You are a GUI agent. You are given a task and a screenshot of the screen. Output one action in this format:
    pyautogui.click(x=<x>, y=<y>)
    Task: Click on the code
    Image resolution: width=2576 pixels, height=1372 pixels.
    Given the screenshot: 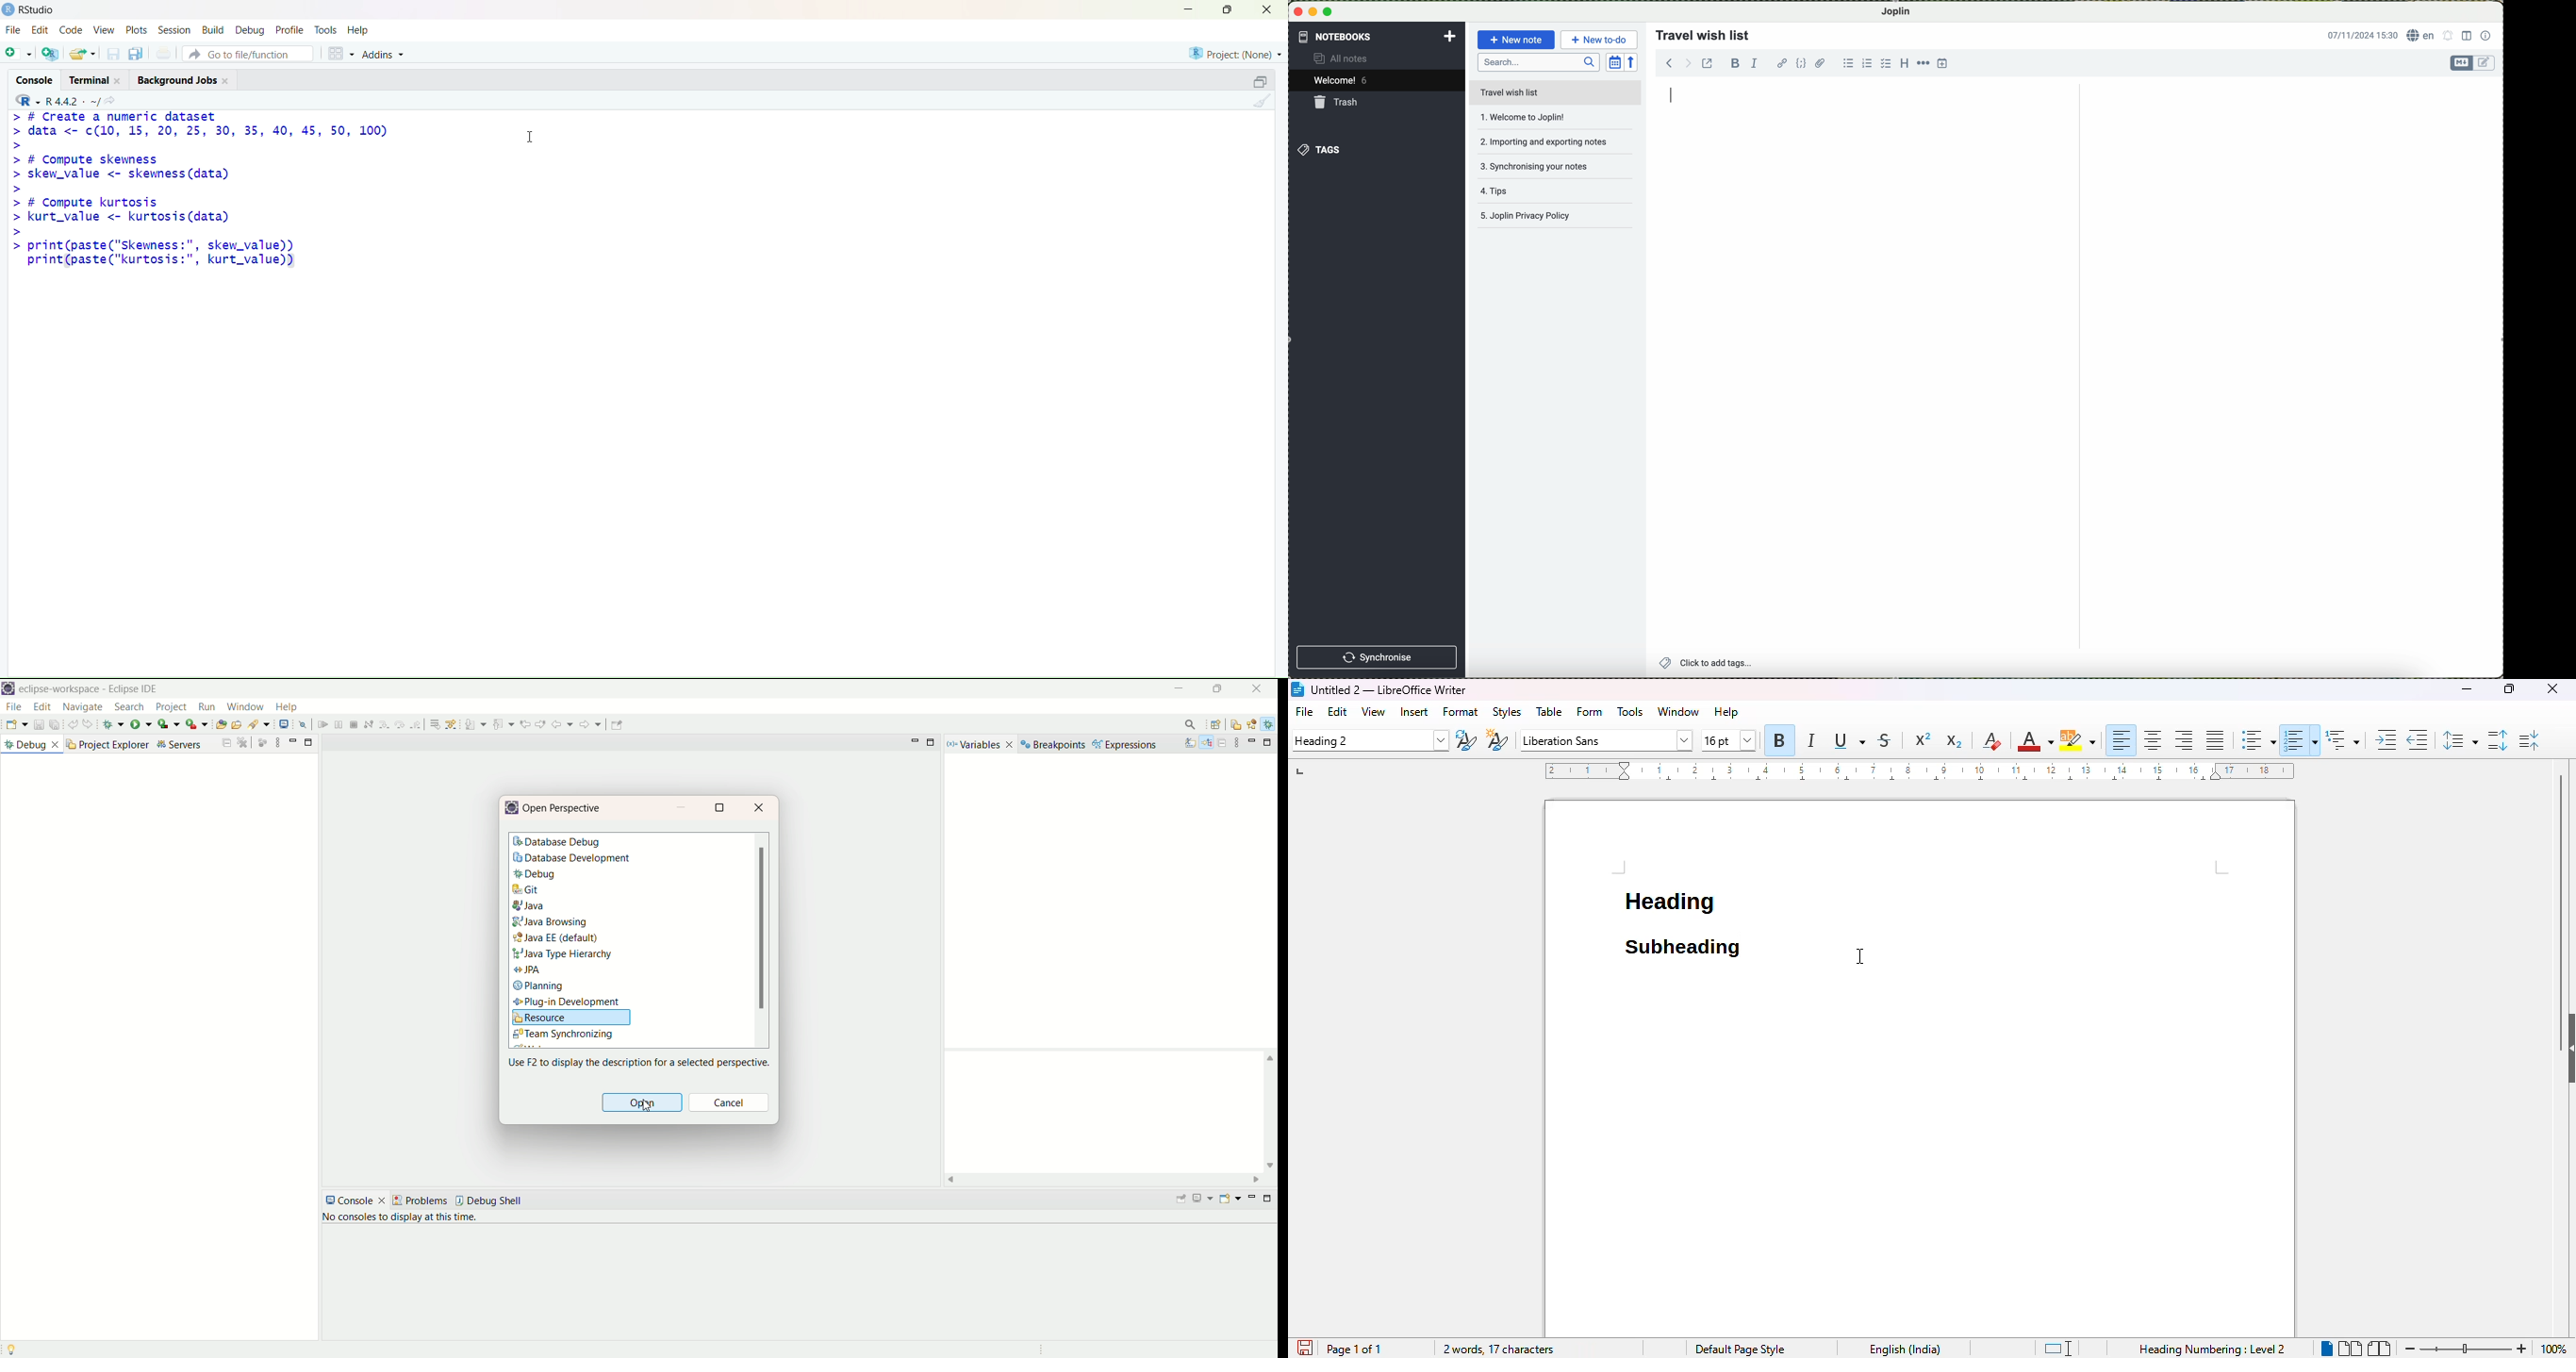 What is the action you would take?
    pyautogui.click(x=1802, y=63)
    